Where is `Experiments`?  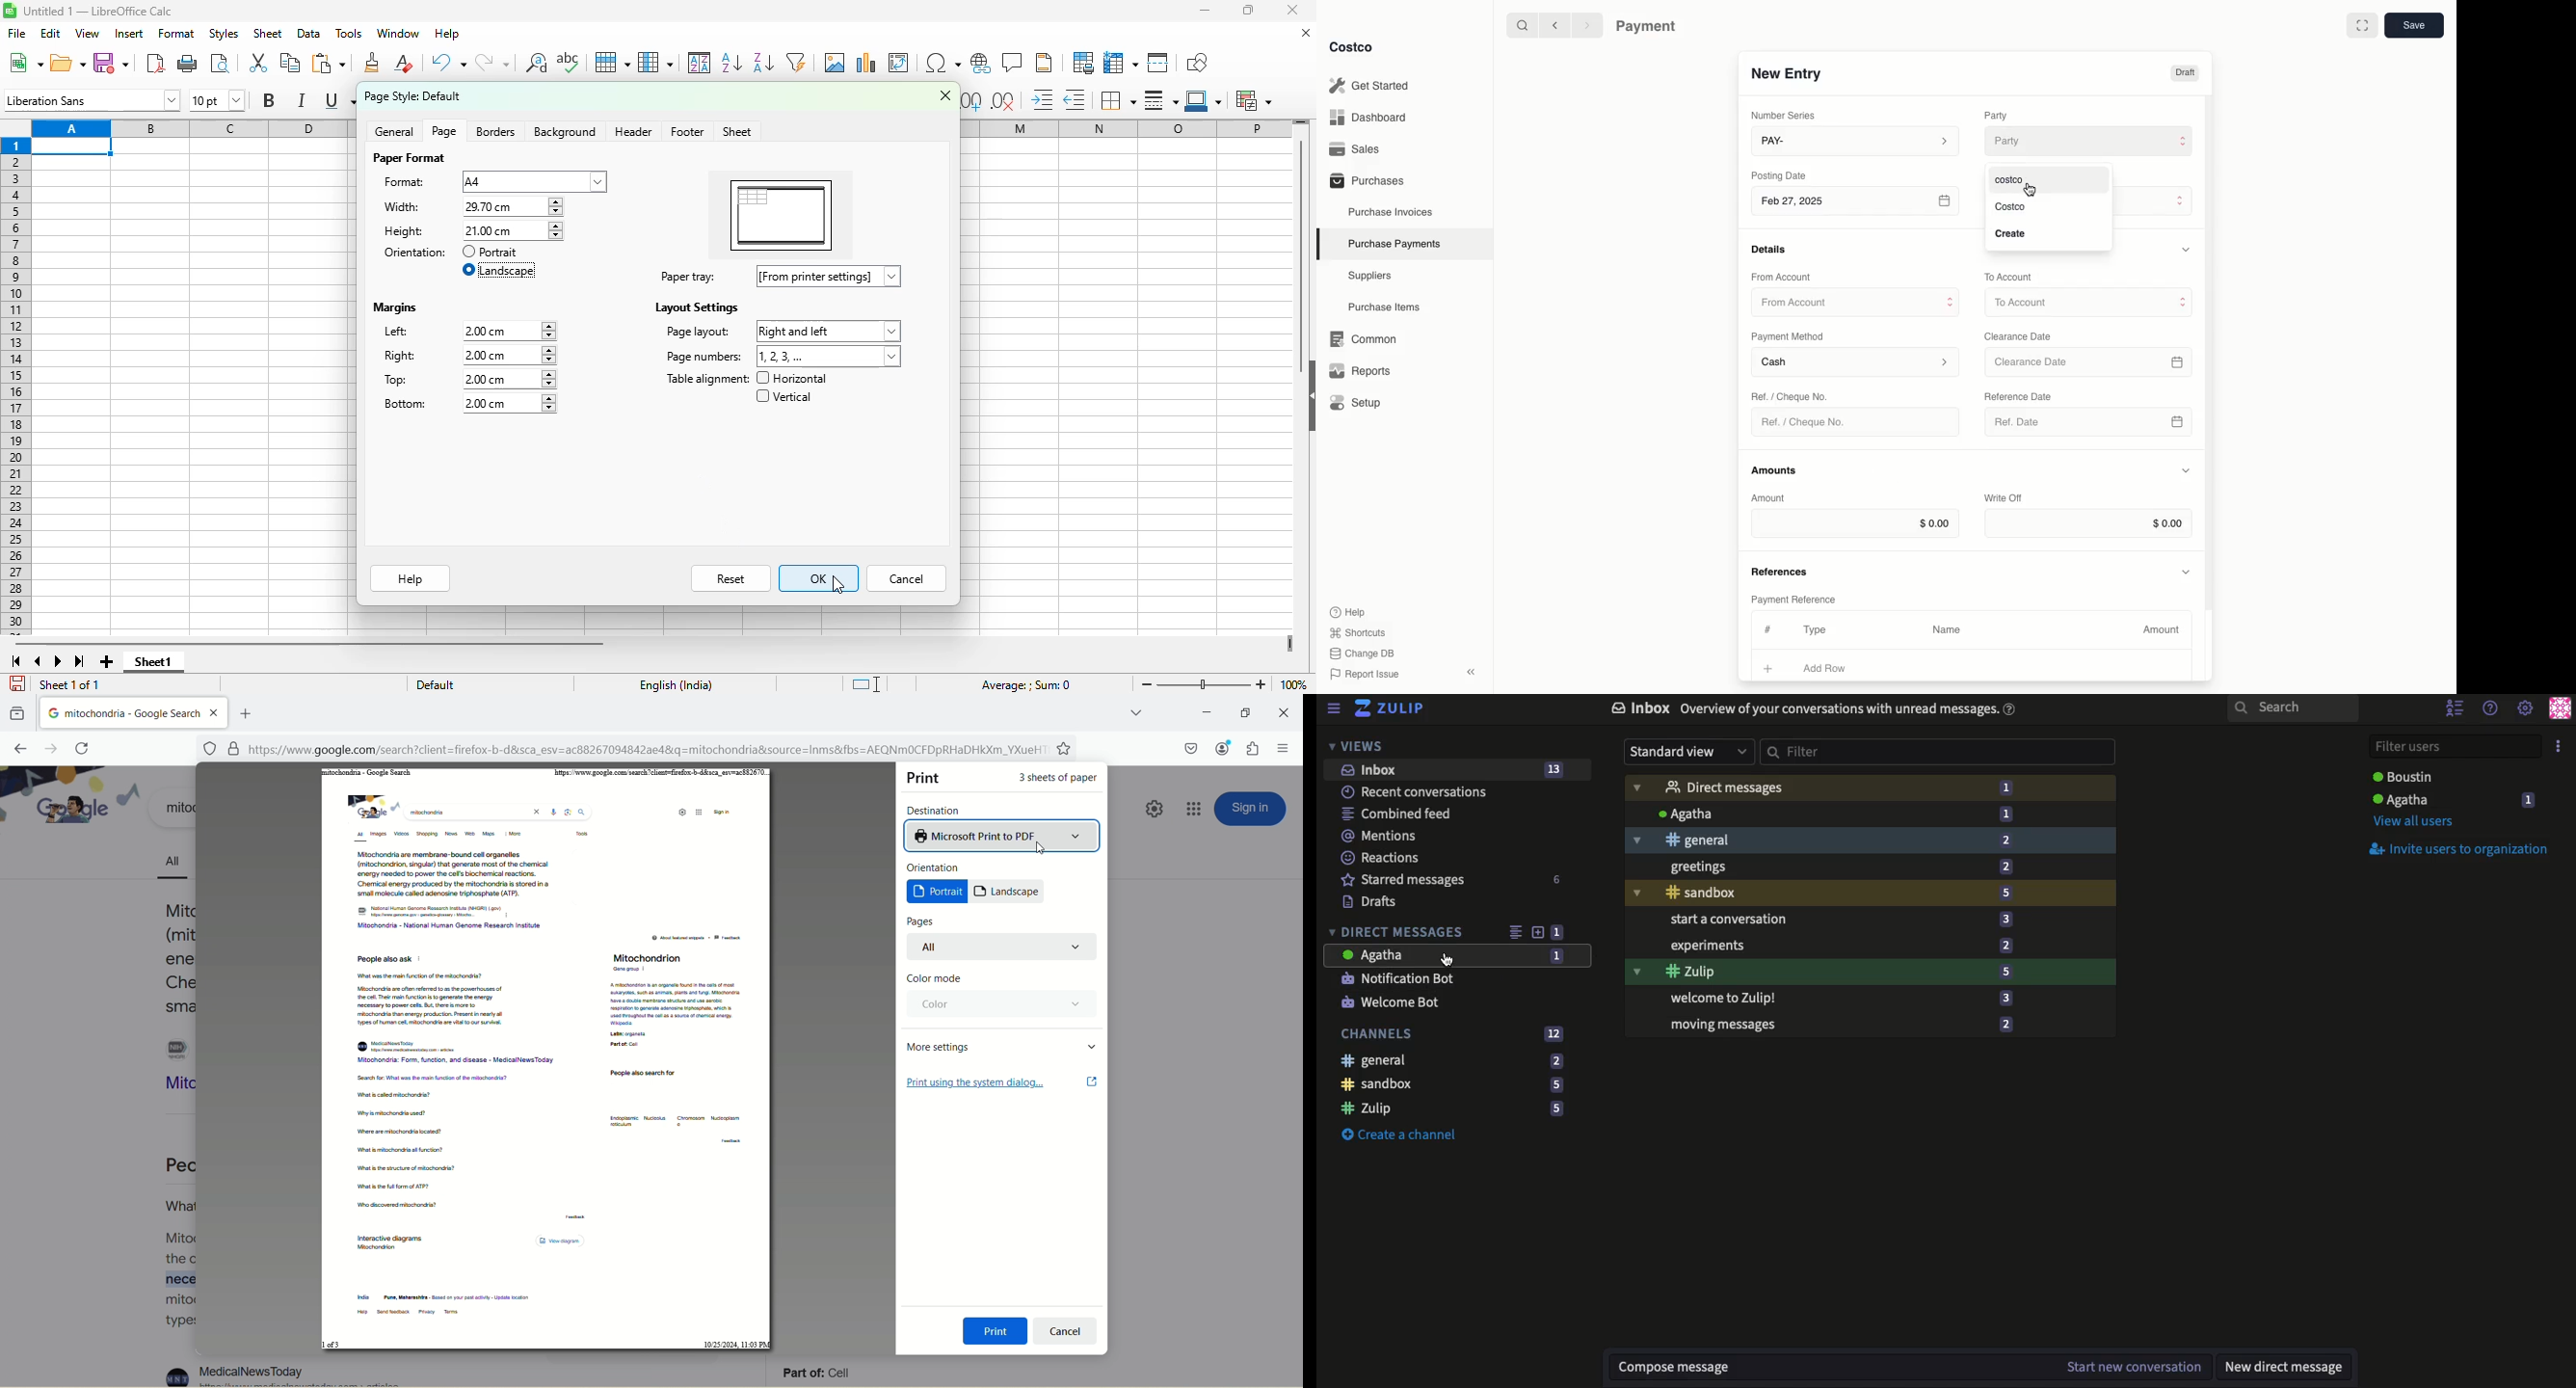
Experiments is located at coordinates (1871, 947).